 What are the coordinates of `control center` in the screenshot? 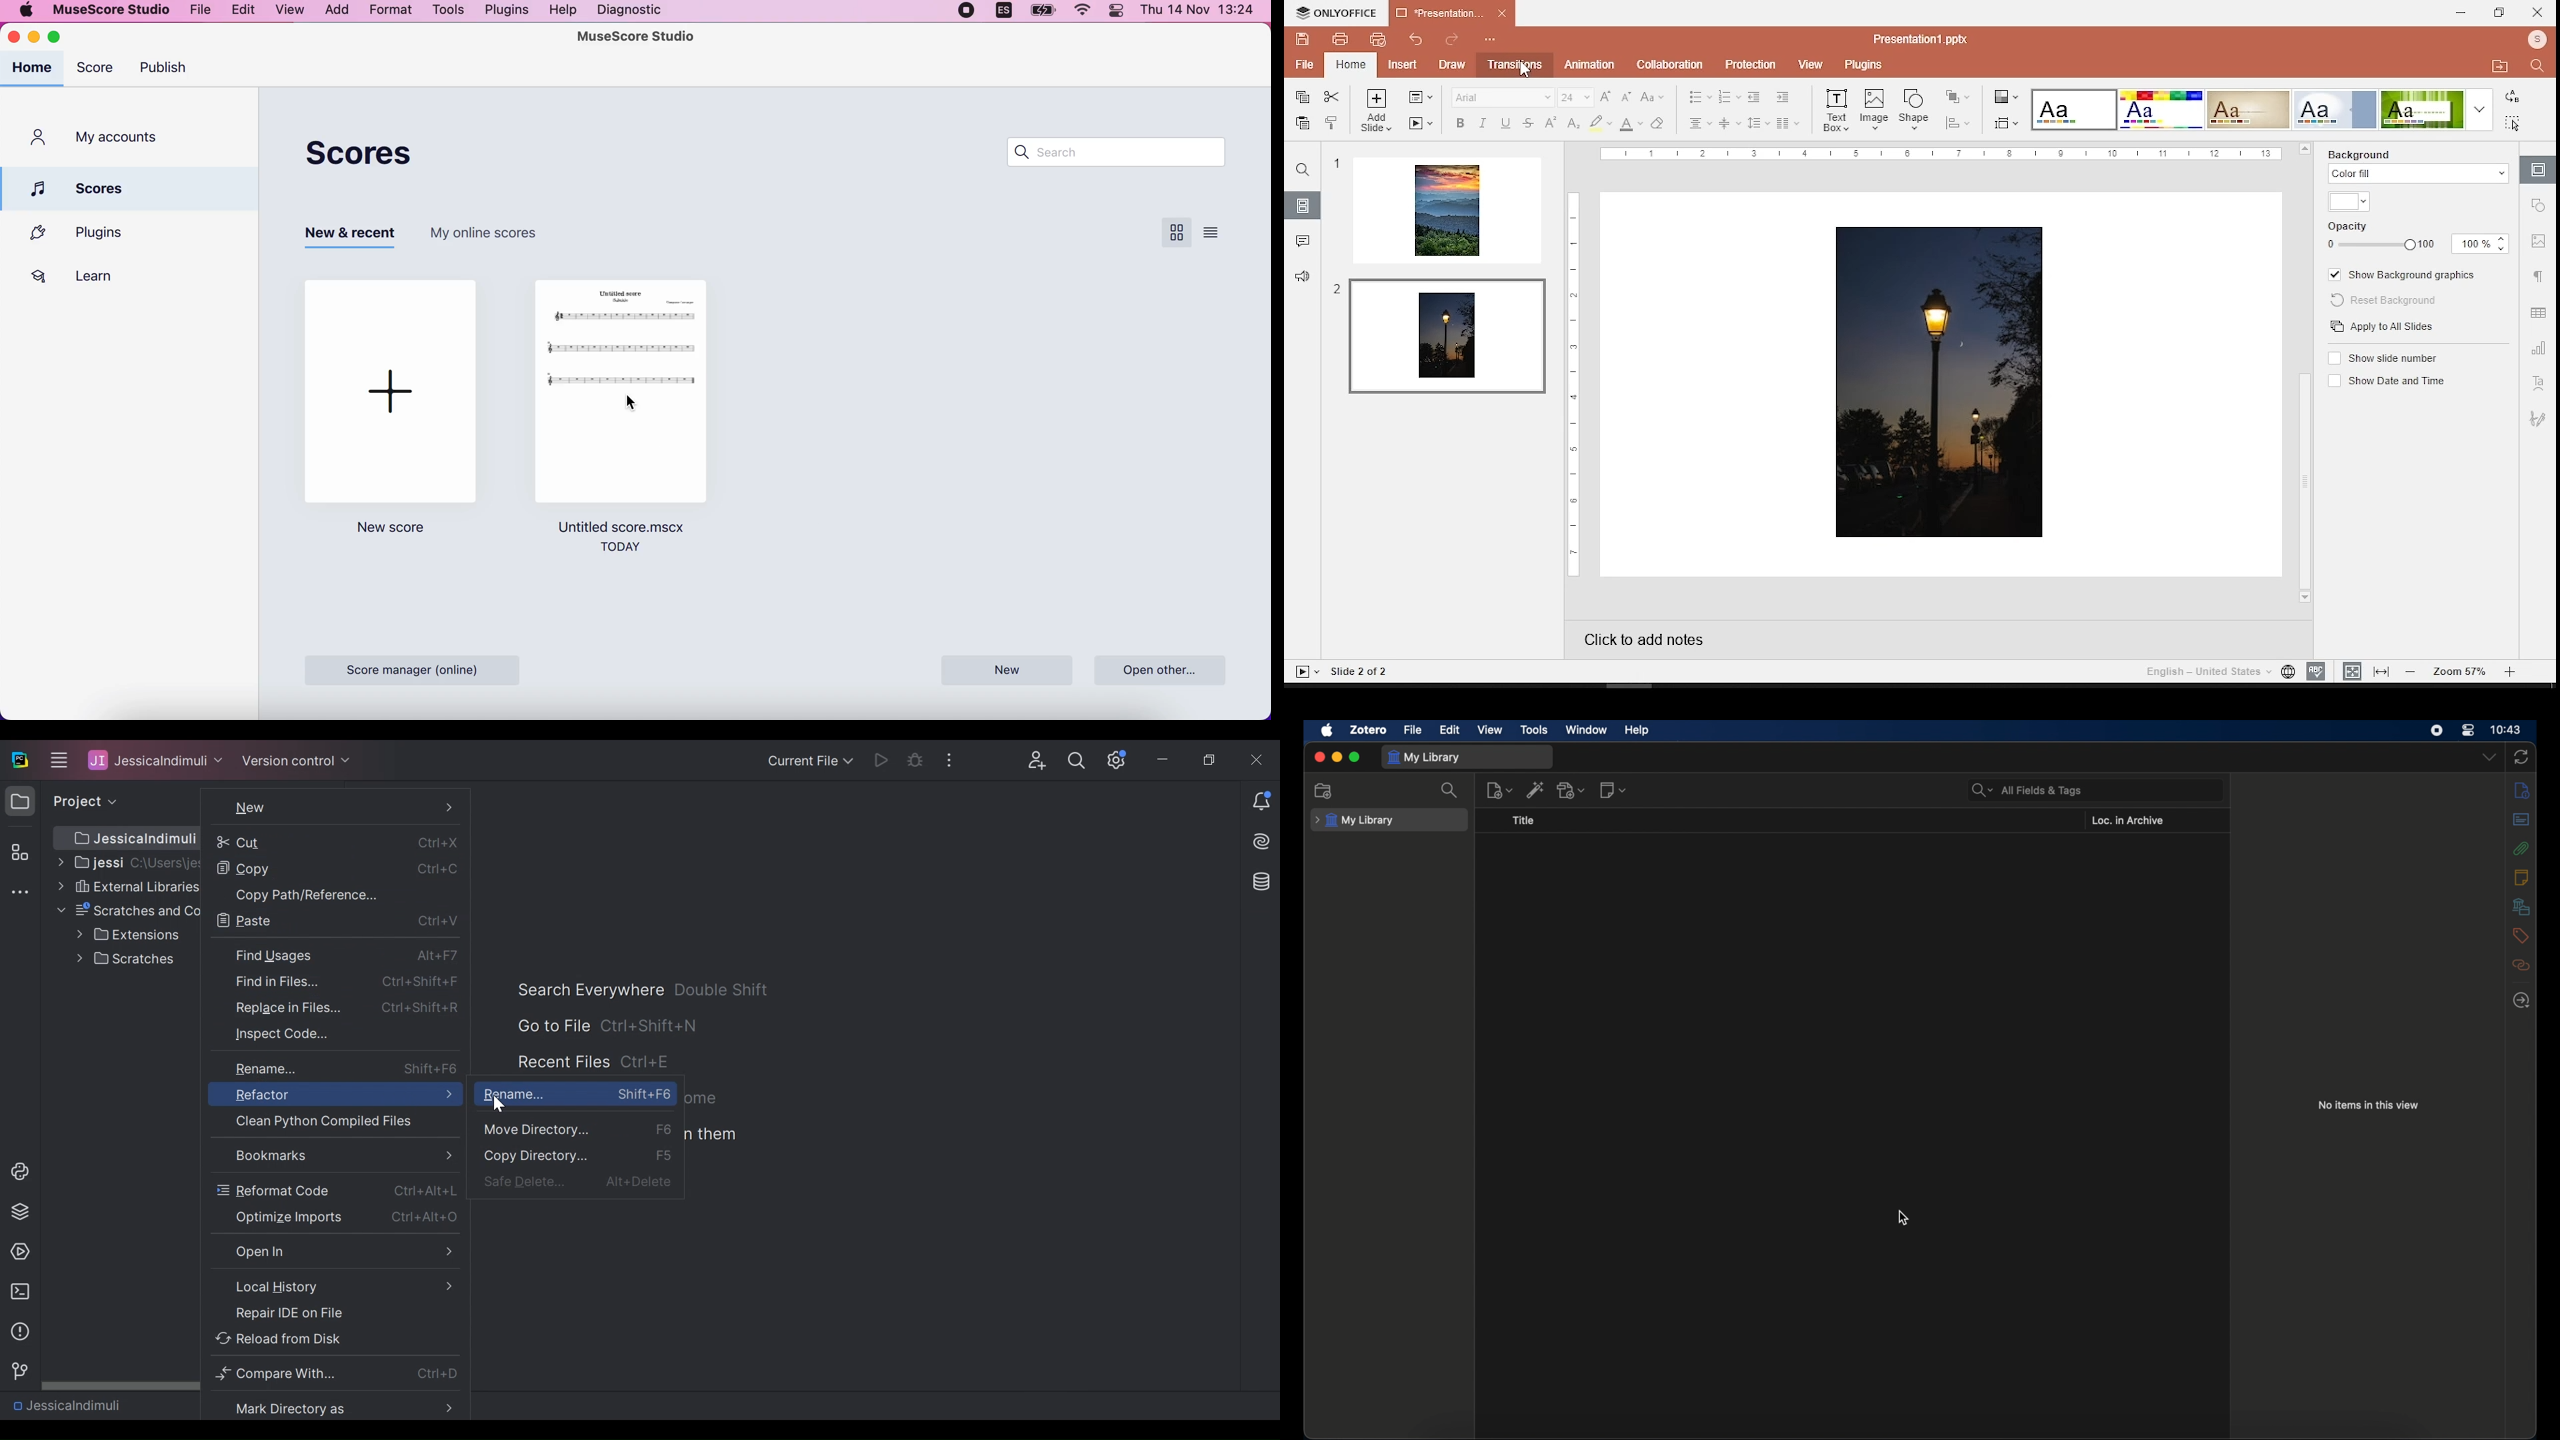 It's located at (2467, 731).